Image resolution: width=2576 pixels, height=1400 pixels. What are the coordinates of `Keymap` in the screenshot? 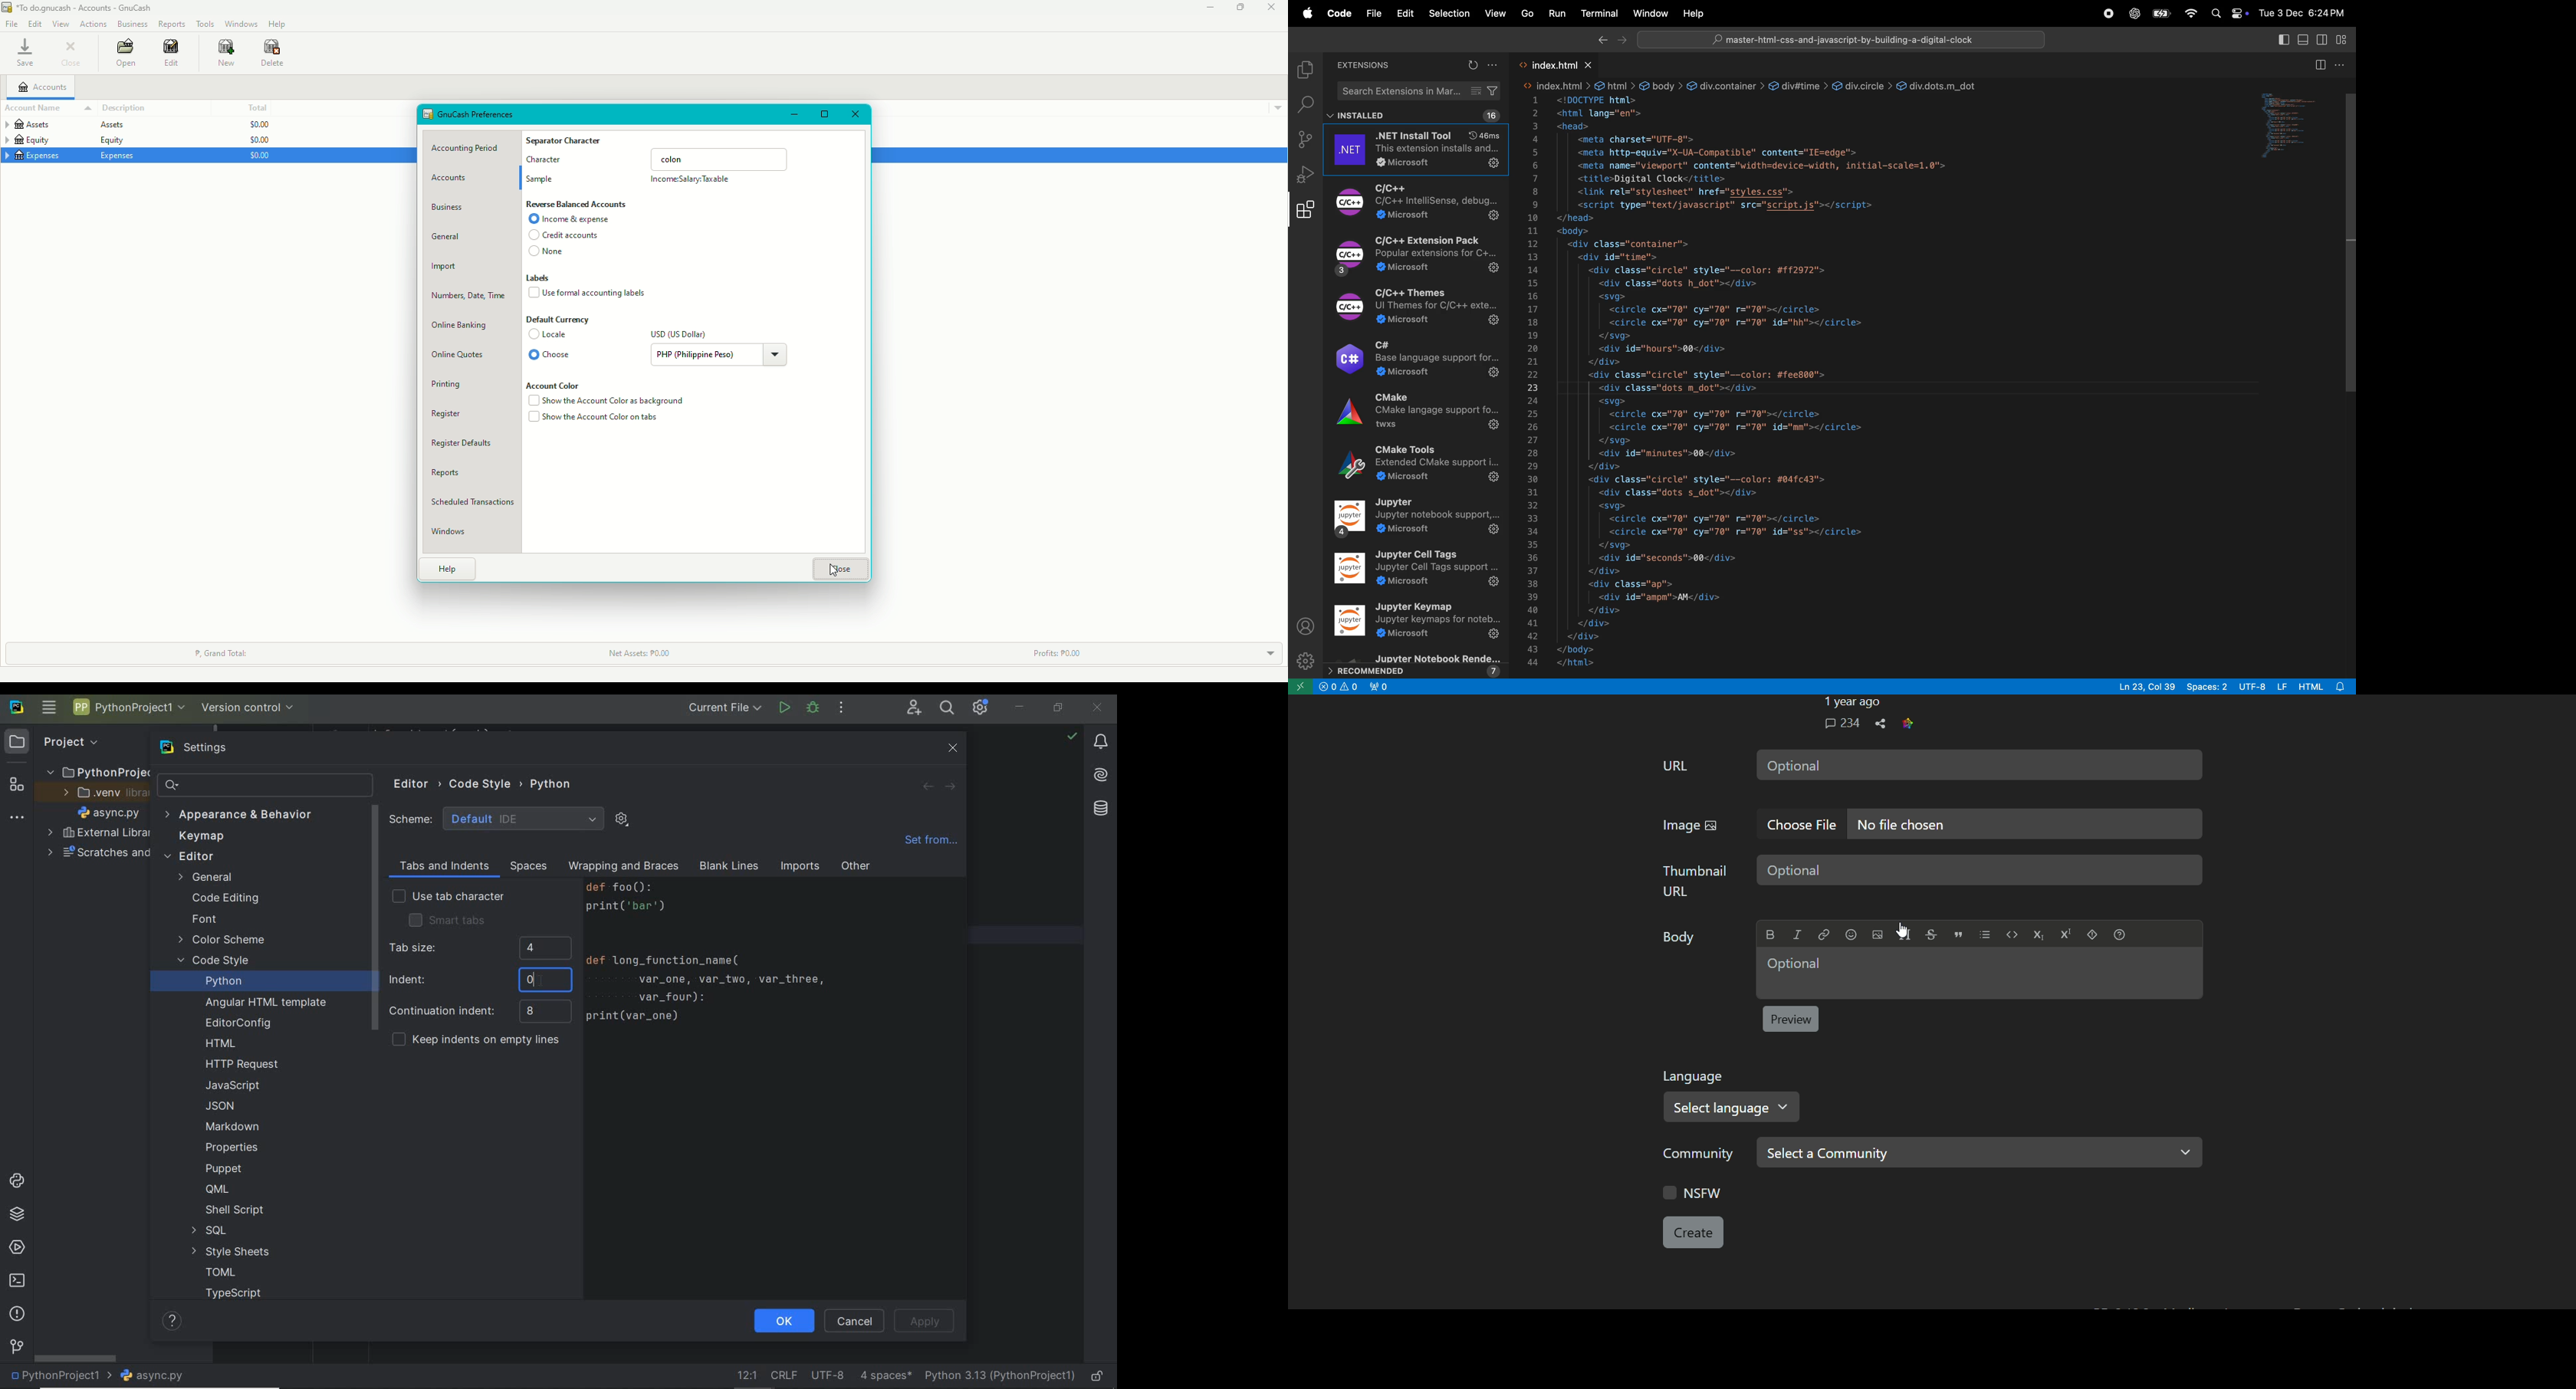 It's located at (198, 837).